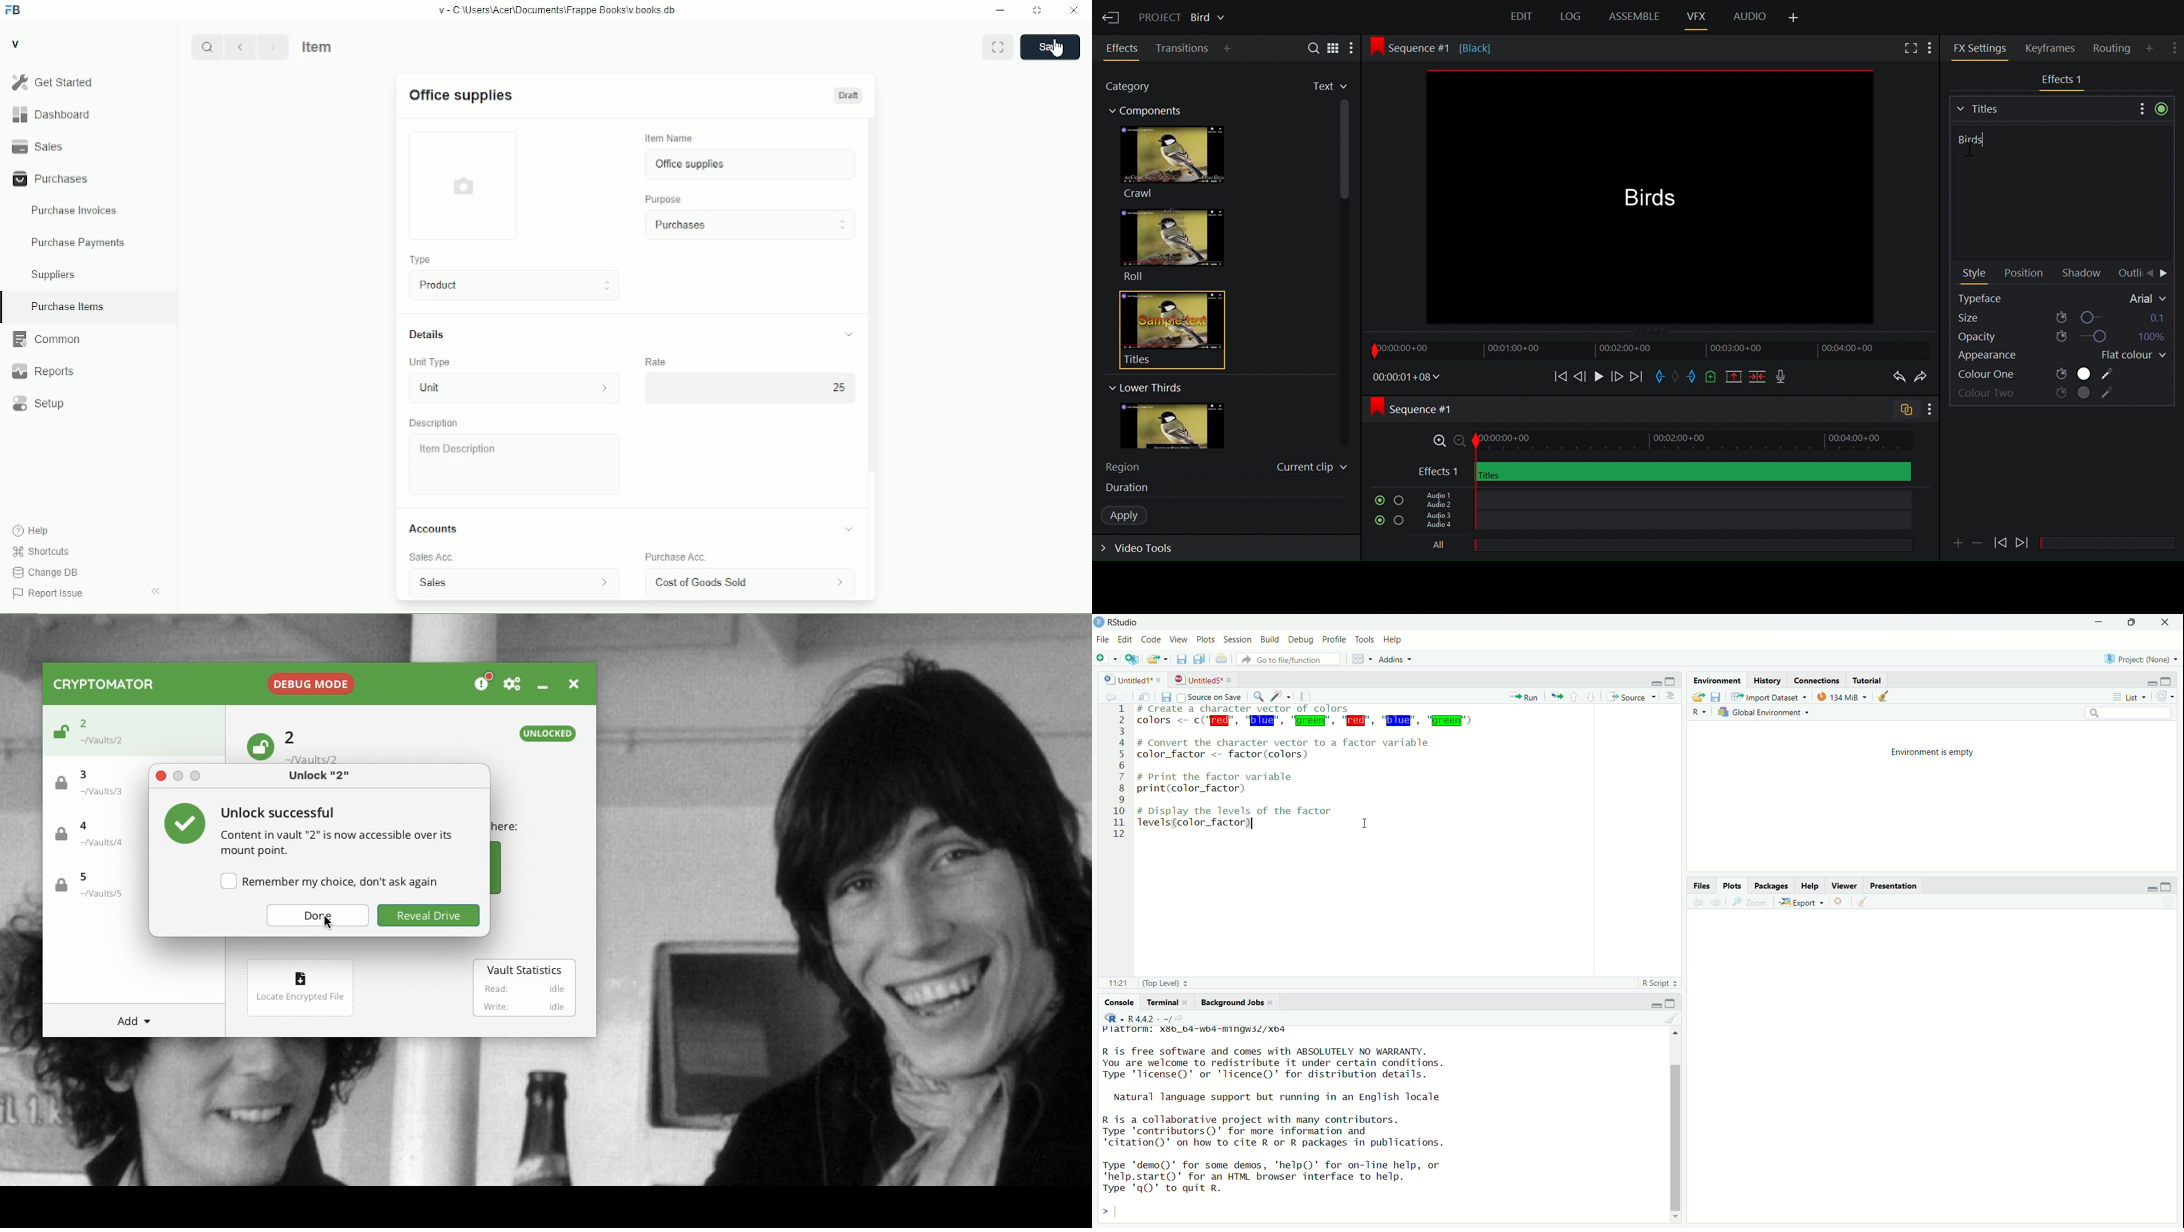  What do you see at coordinates (558, 10) in the screenshot?
I see `v-C:\Users\Acer\Documents\Frappe books\v.books.db` at bounding box center [558, 10].